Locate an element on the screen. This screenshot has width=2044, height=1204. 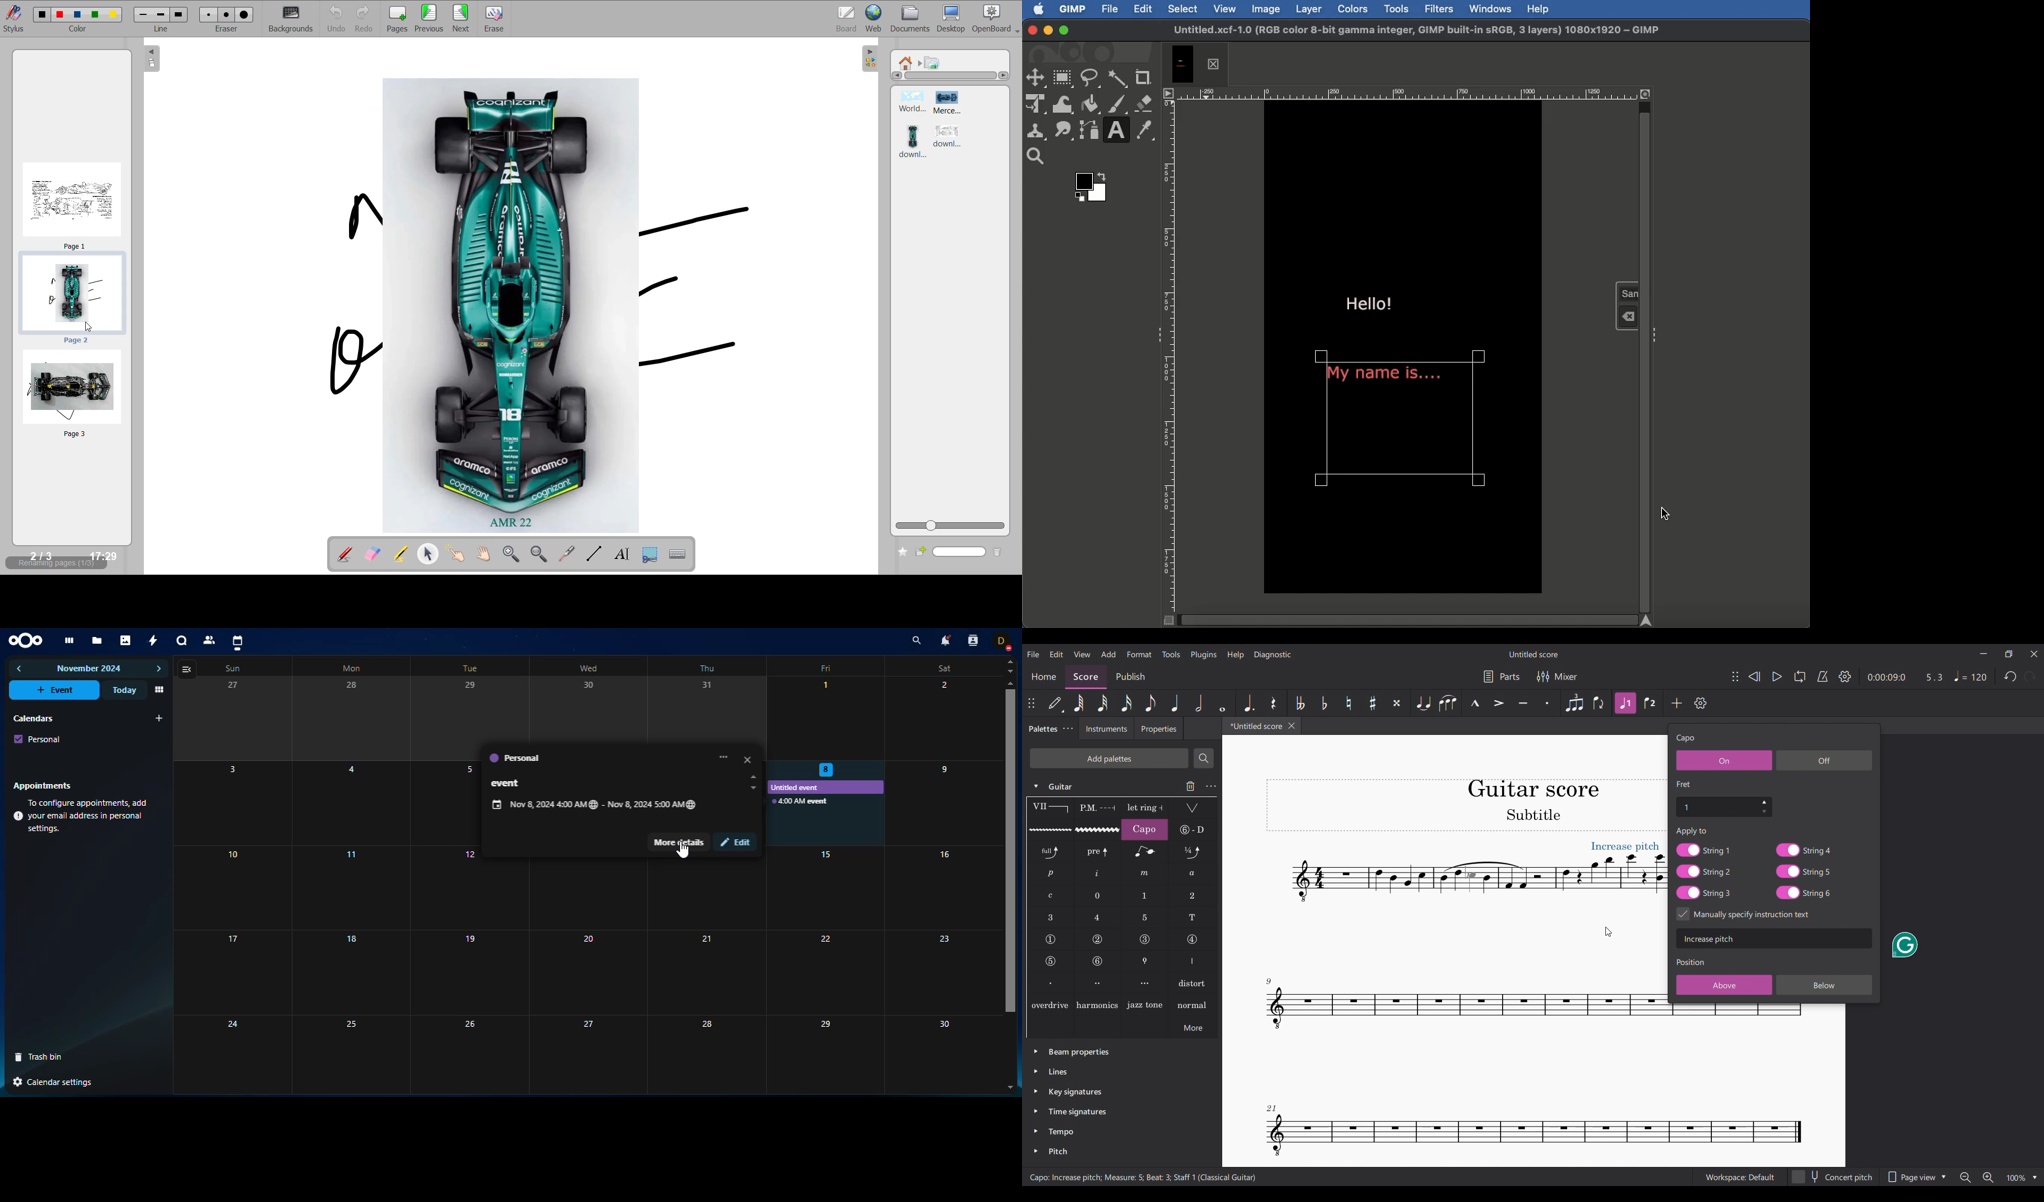
Jazz tone is located at coordinates (1145, 1005).